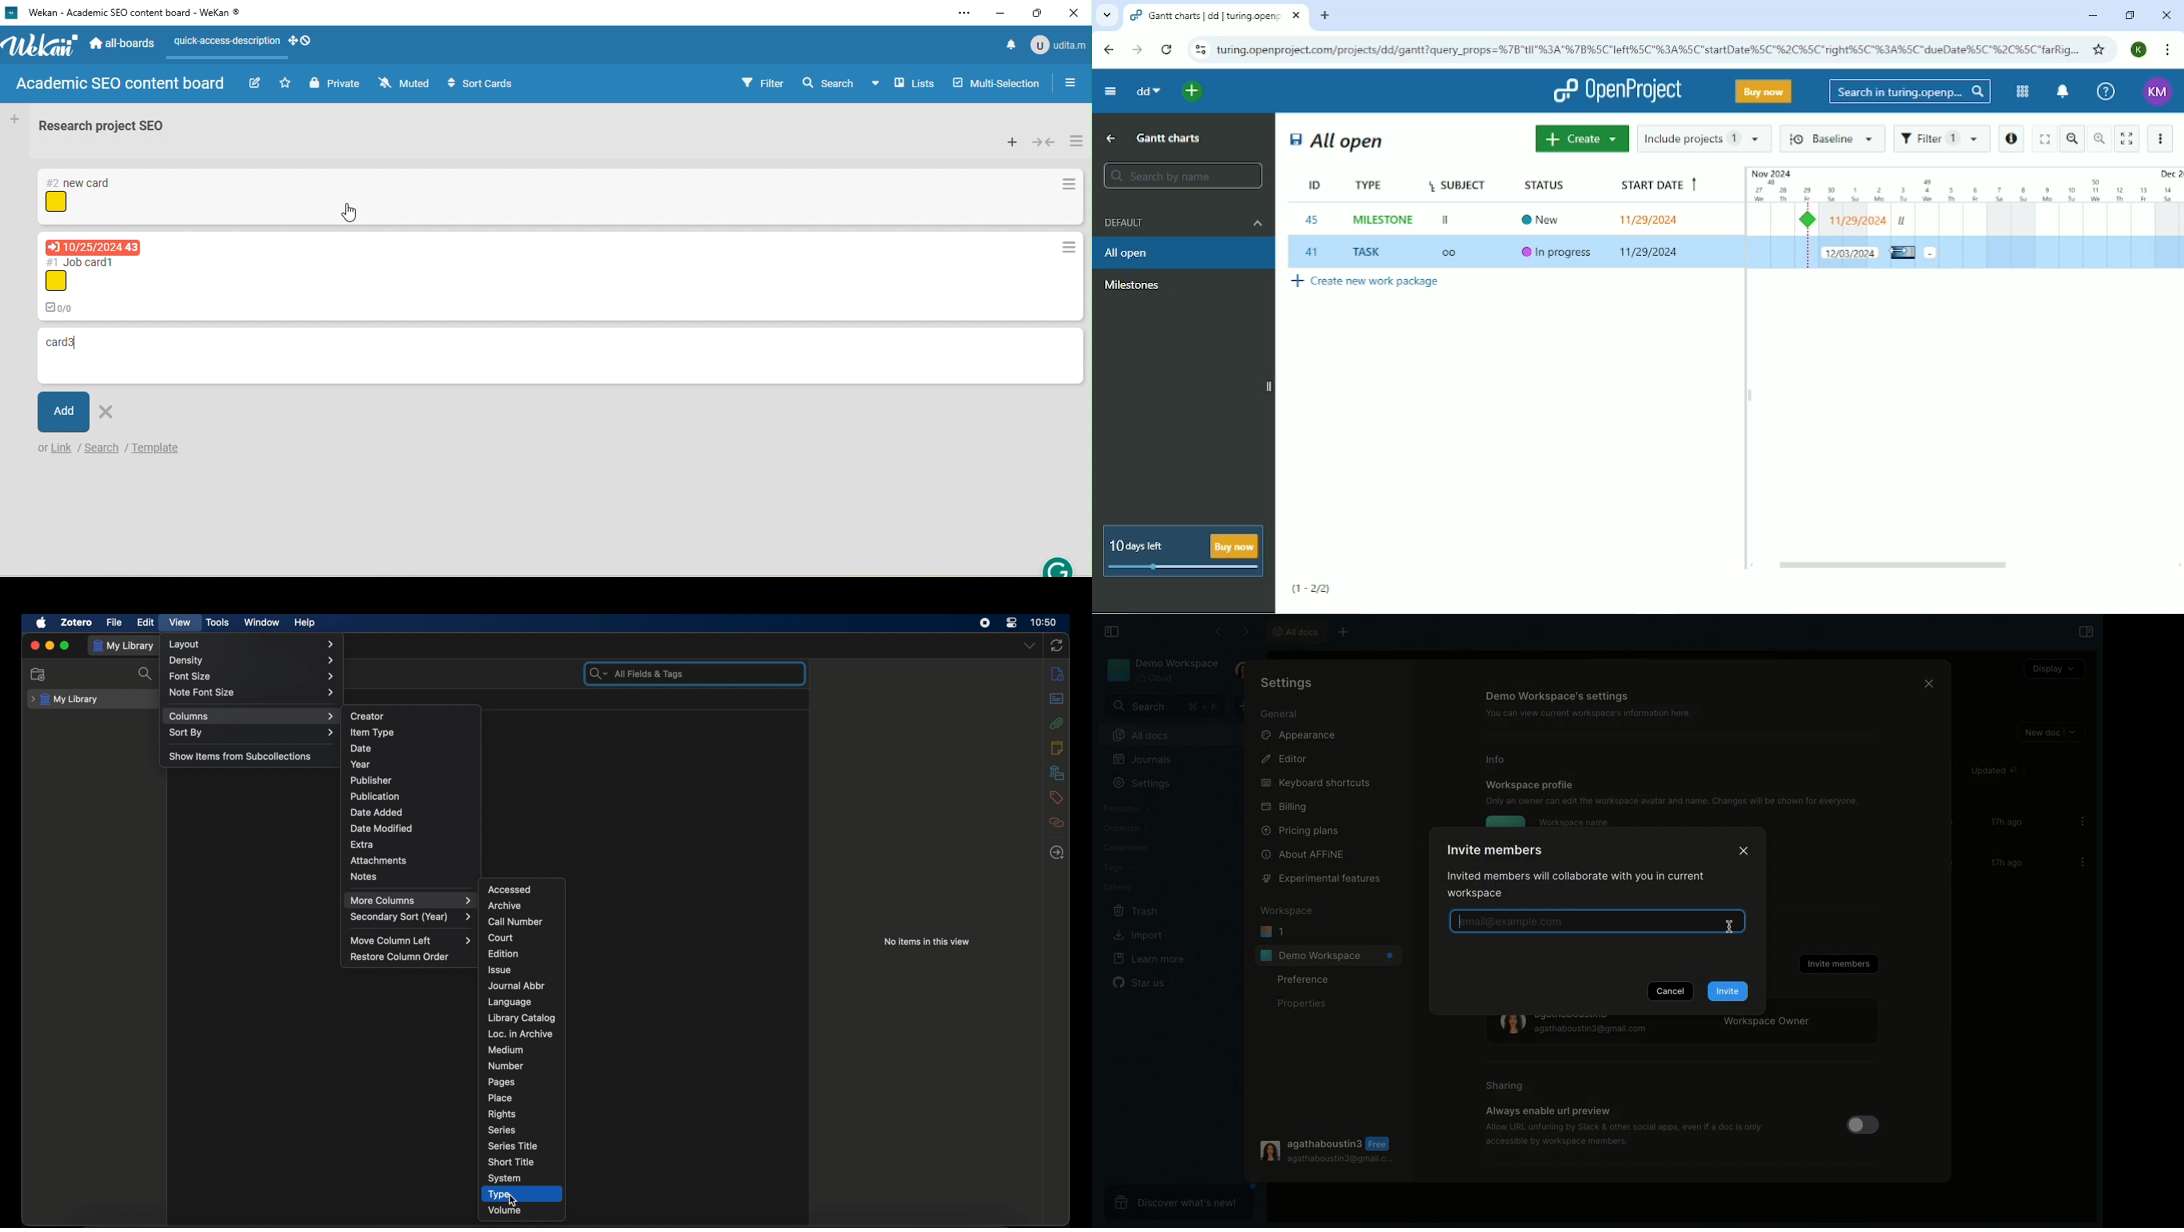 This screenshot has width=2184, height=1232. I want to click on year, so click(362, 764).